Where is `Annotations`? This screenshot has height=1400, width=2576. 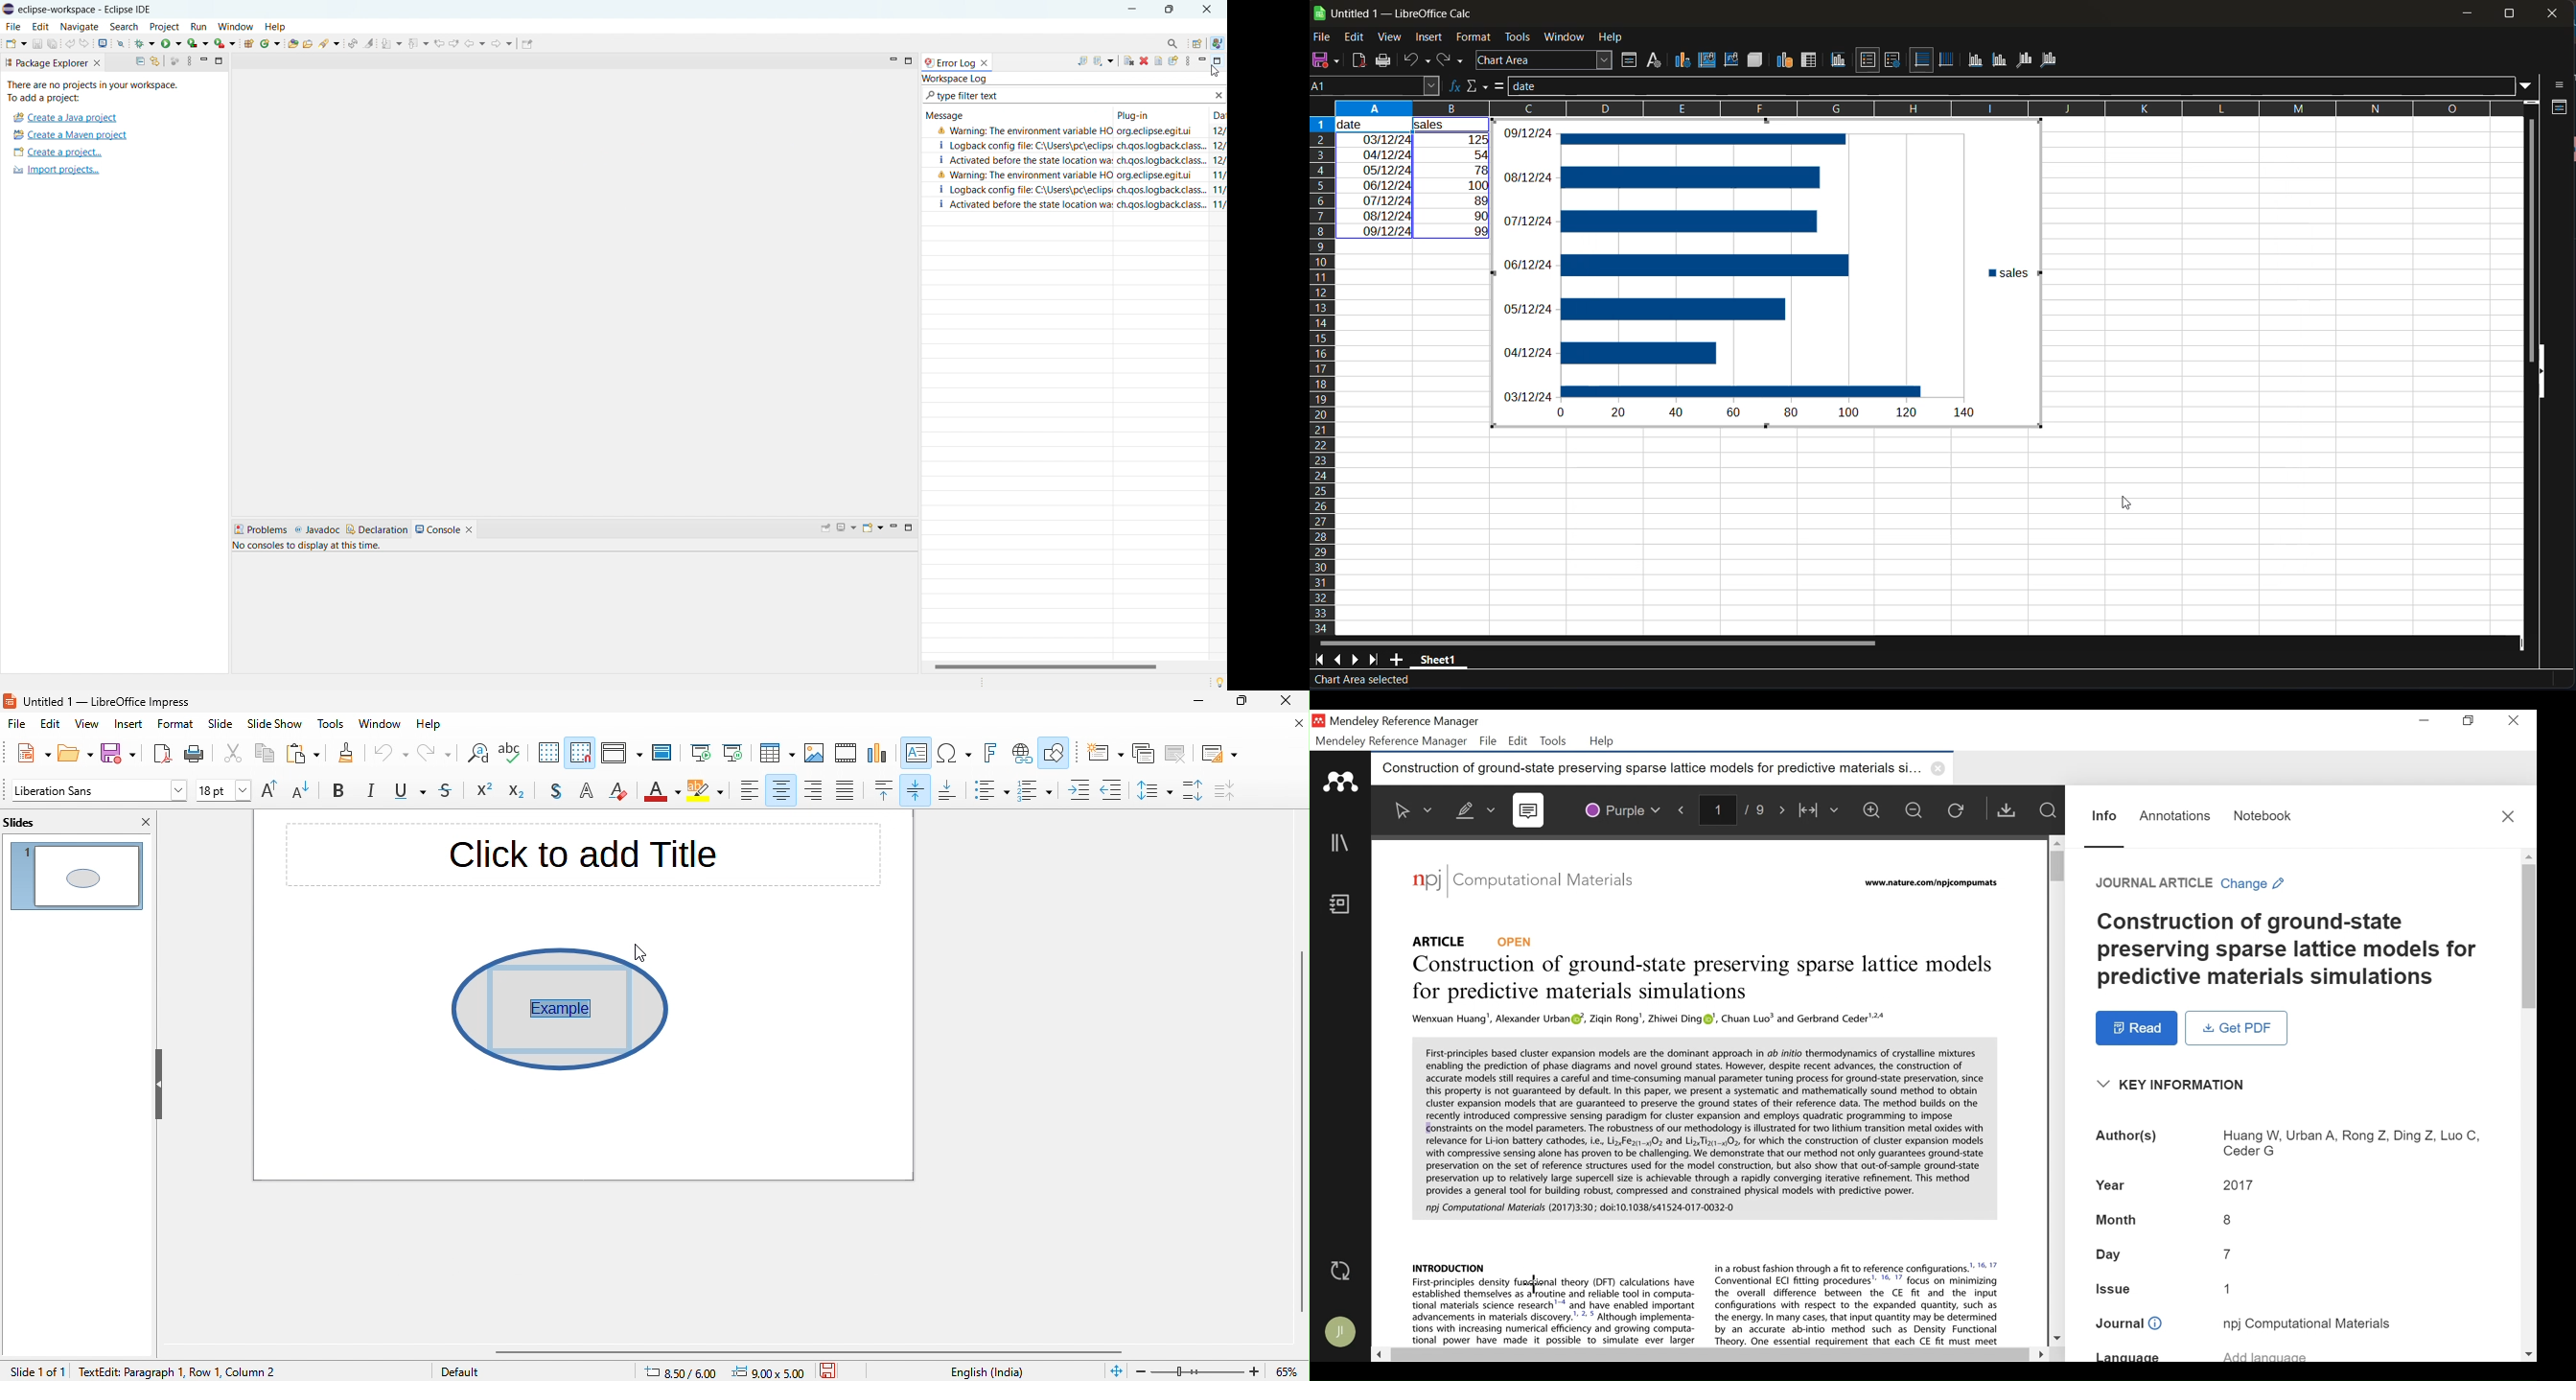 Annotations is located at coordinates (2175, 815).